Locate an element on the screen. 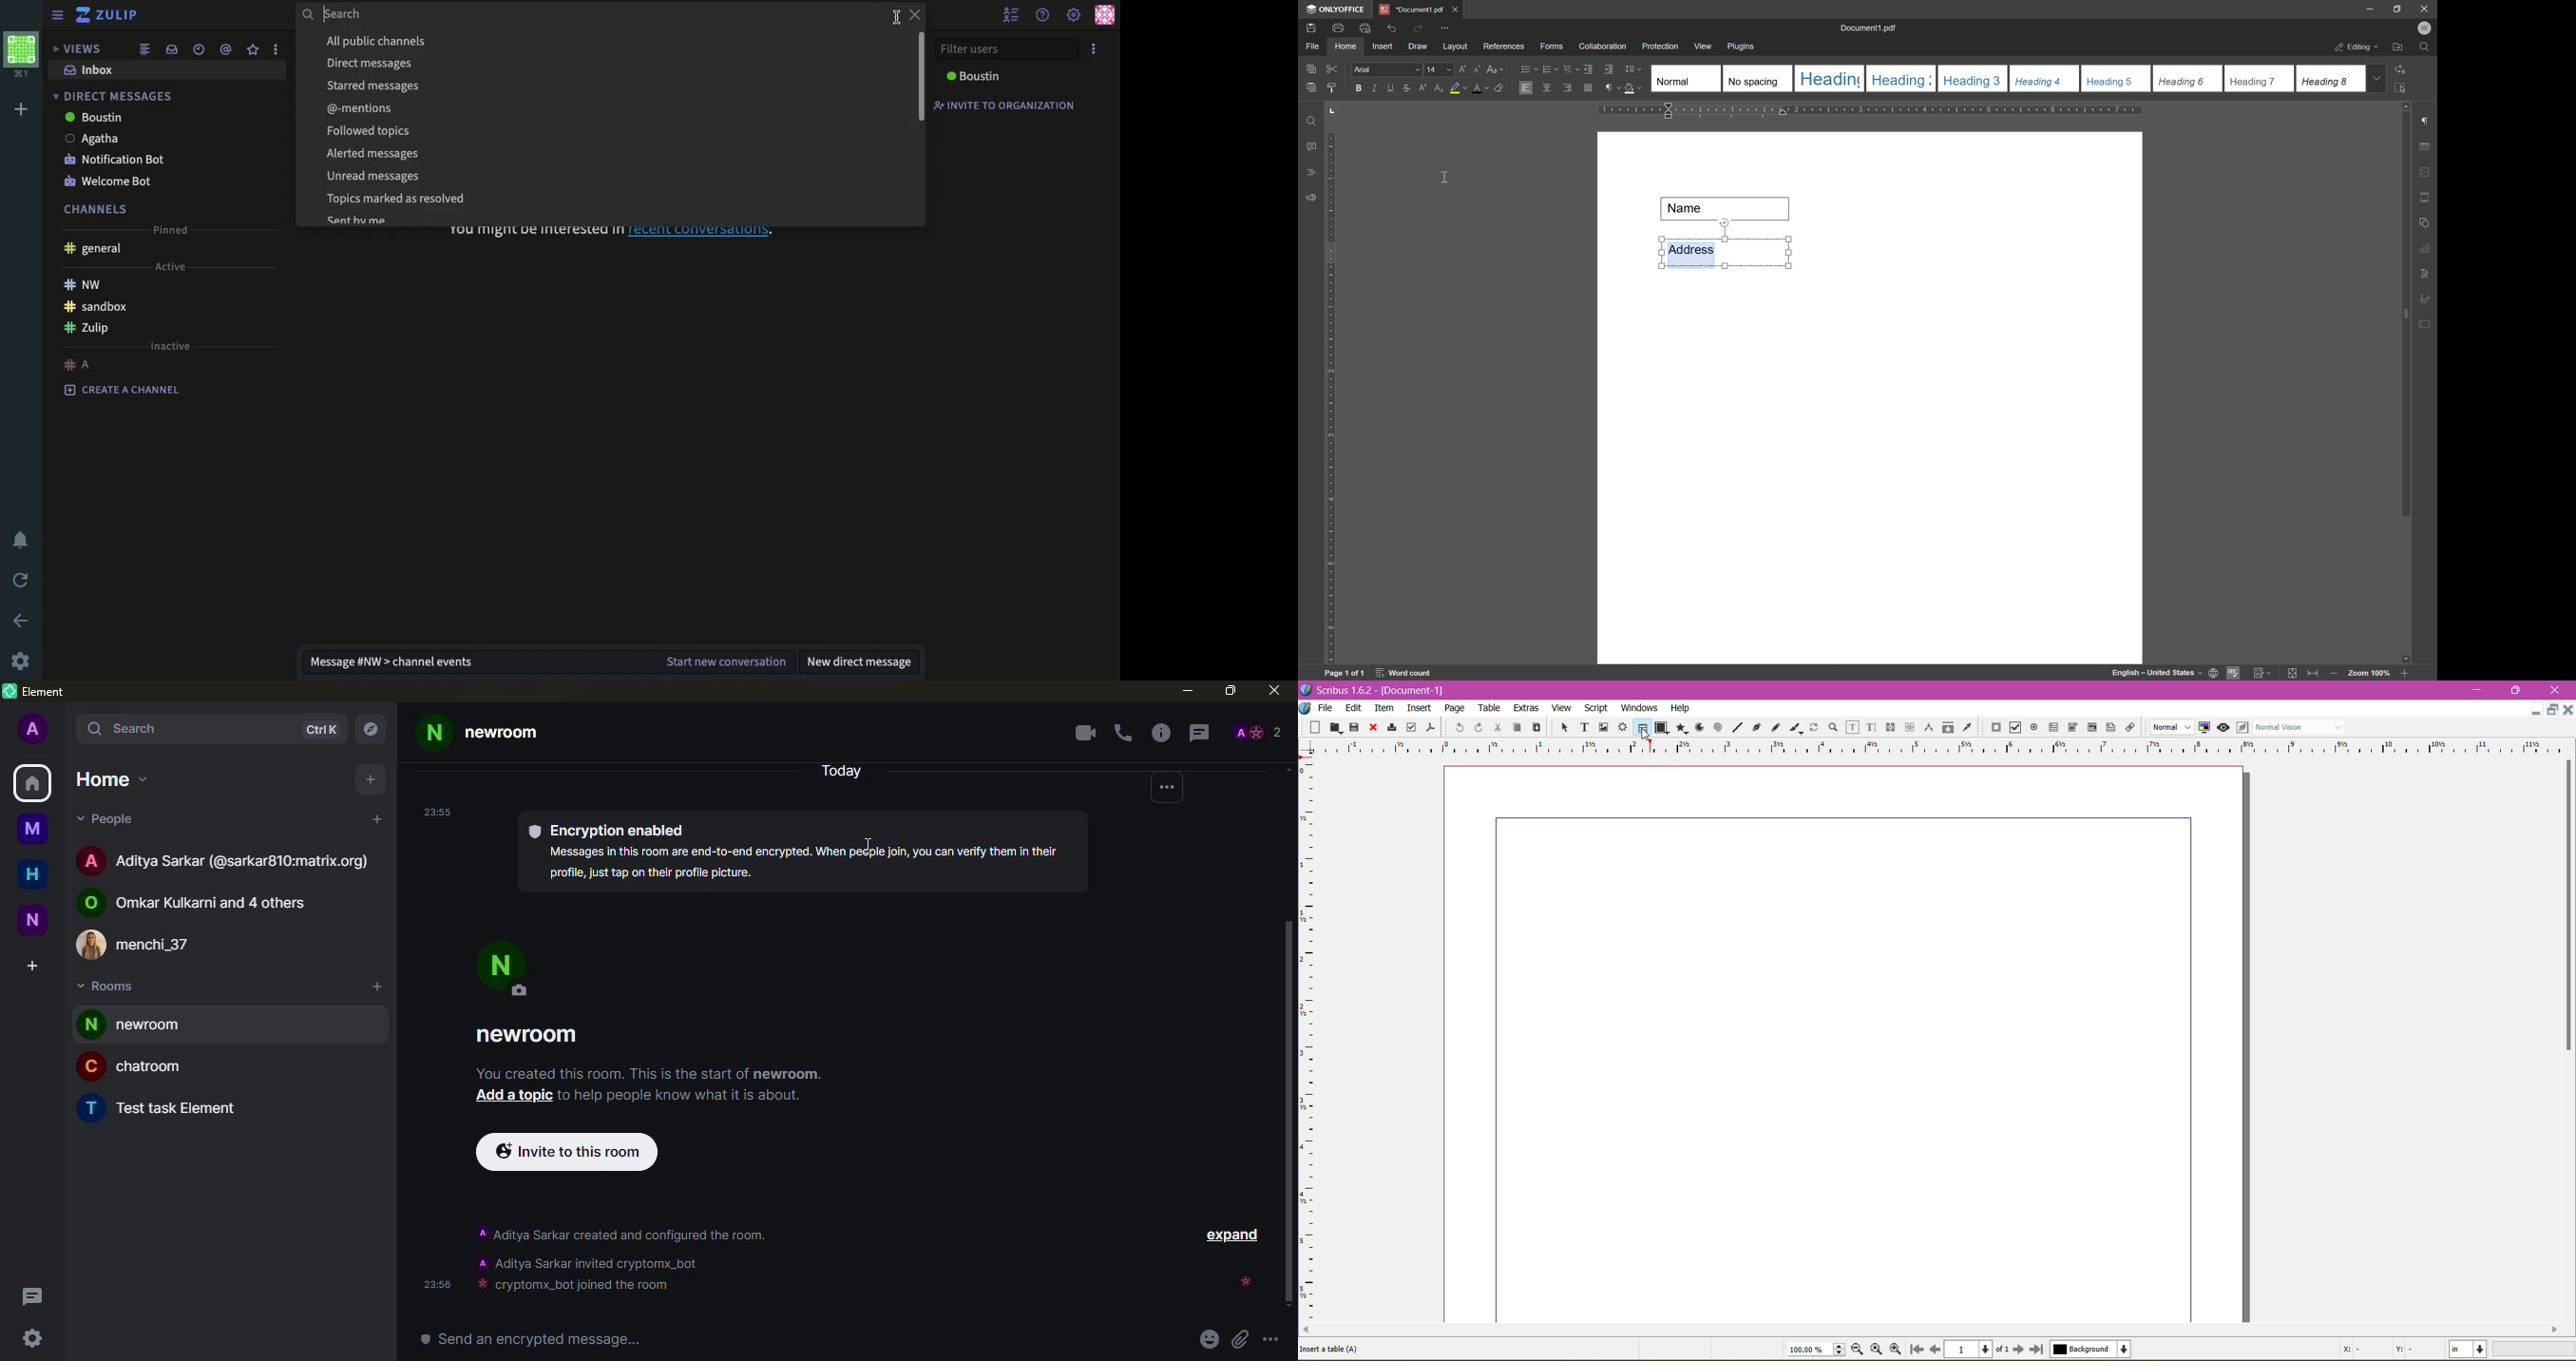 This screenshot has width=2576, height=1372. minimize is located at coordinates (1184, 692).